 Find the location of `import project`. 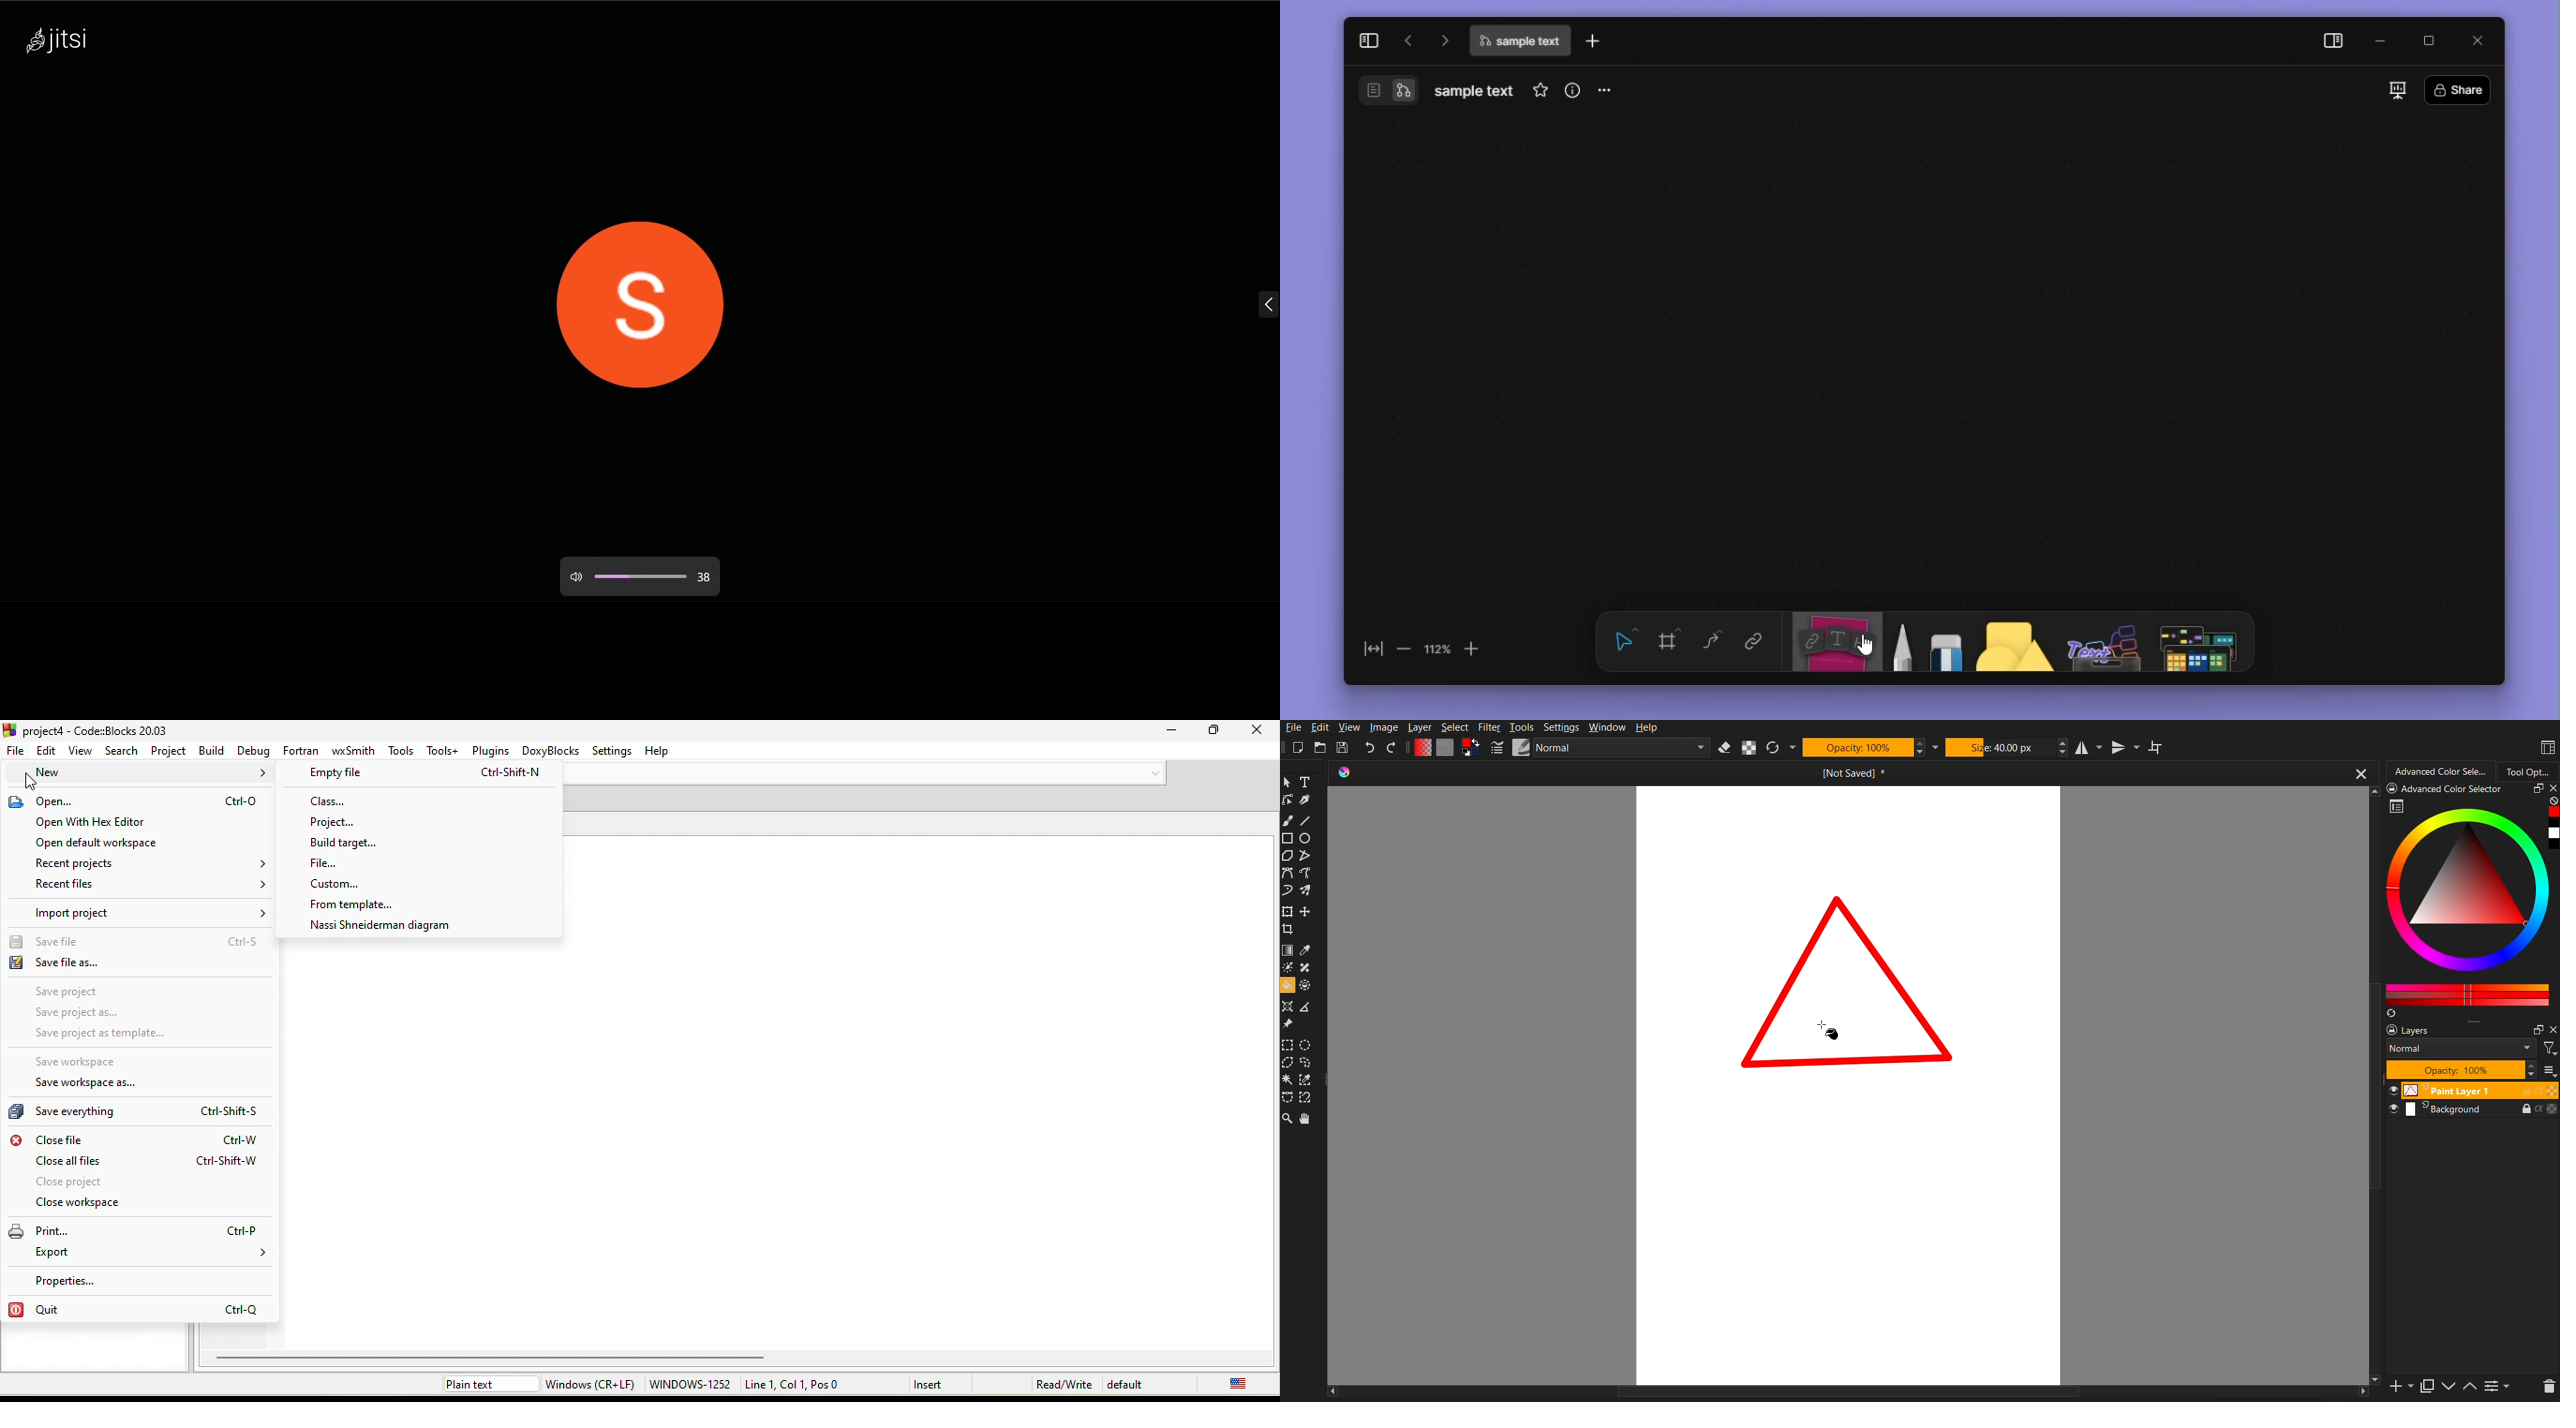

import project is located at coordinates (152, 914).